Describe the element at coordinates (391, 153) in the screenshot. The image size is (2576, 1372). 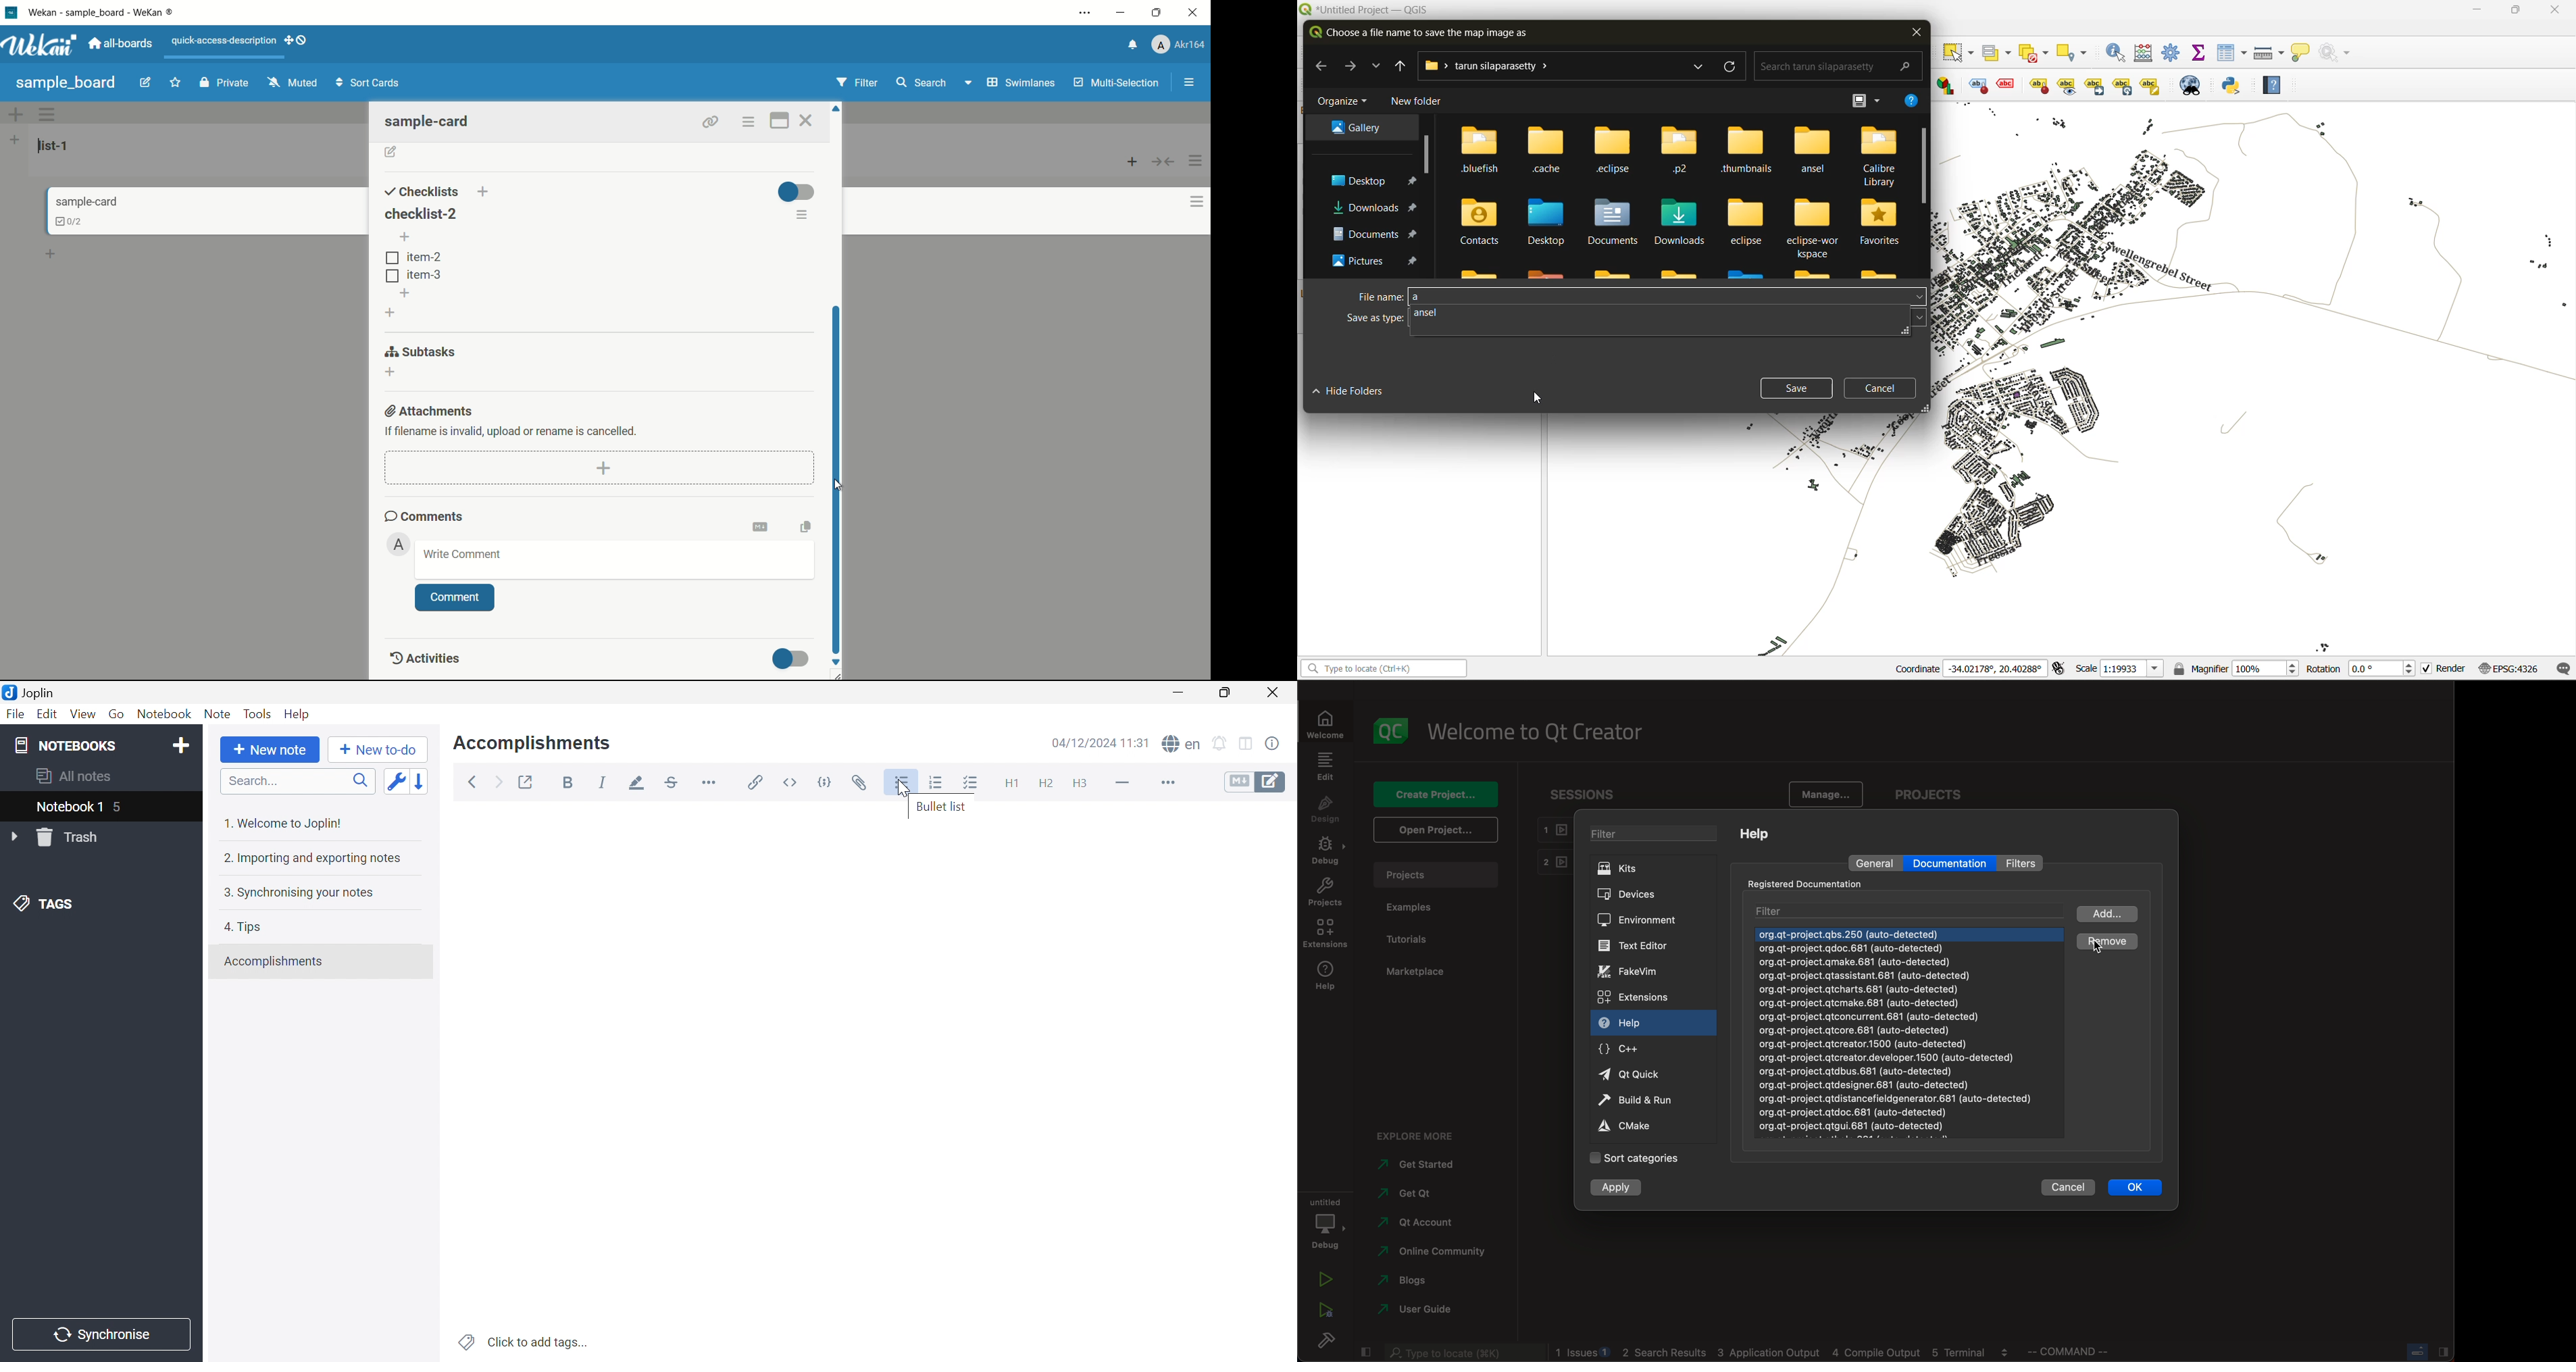
I see `add description` at that location.